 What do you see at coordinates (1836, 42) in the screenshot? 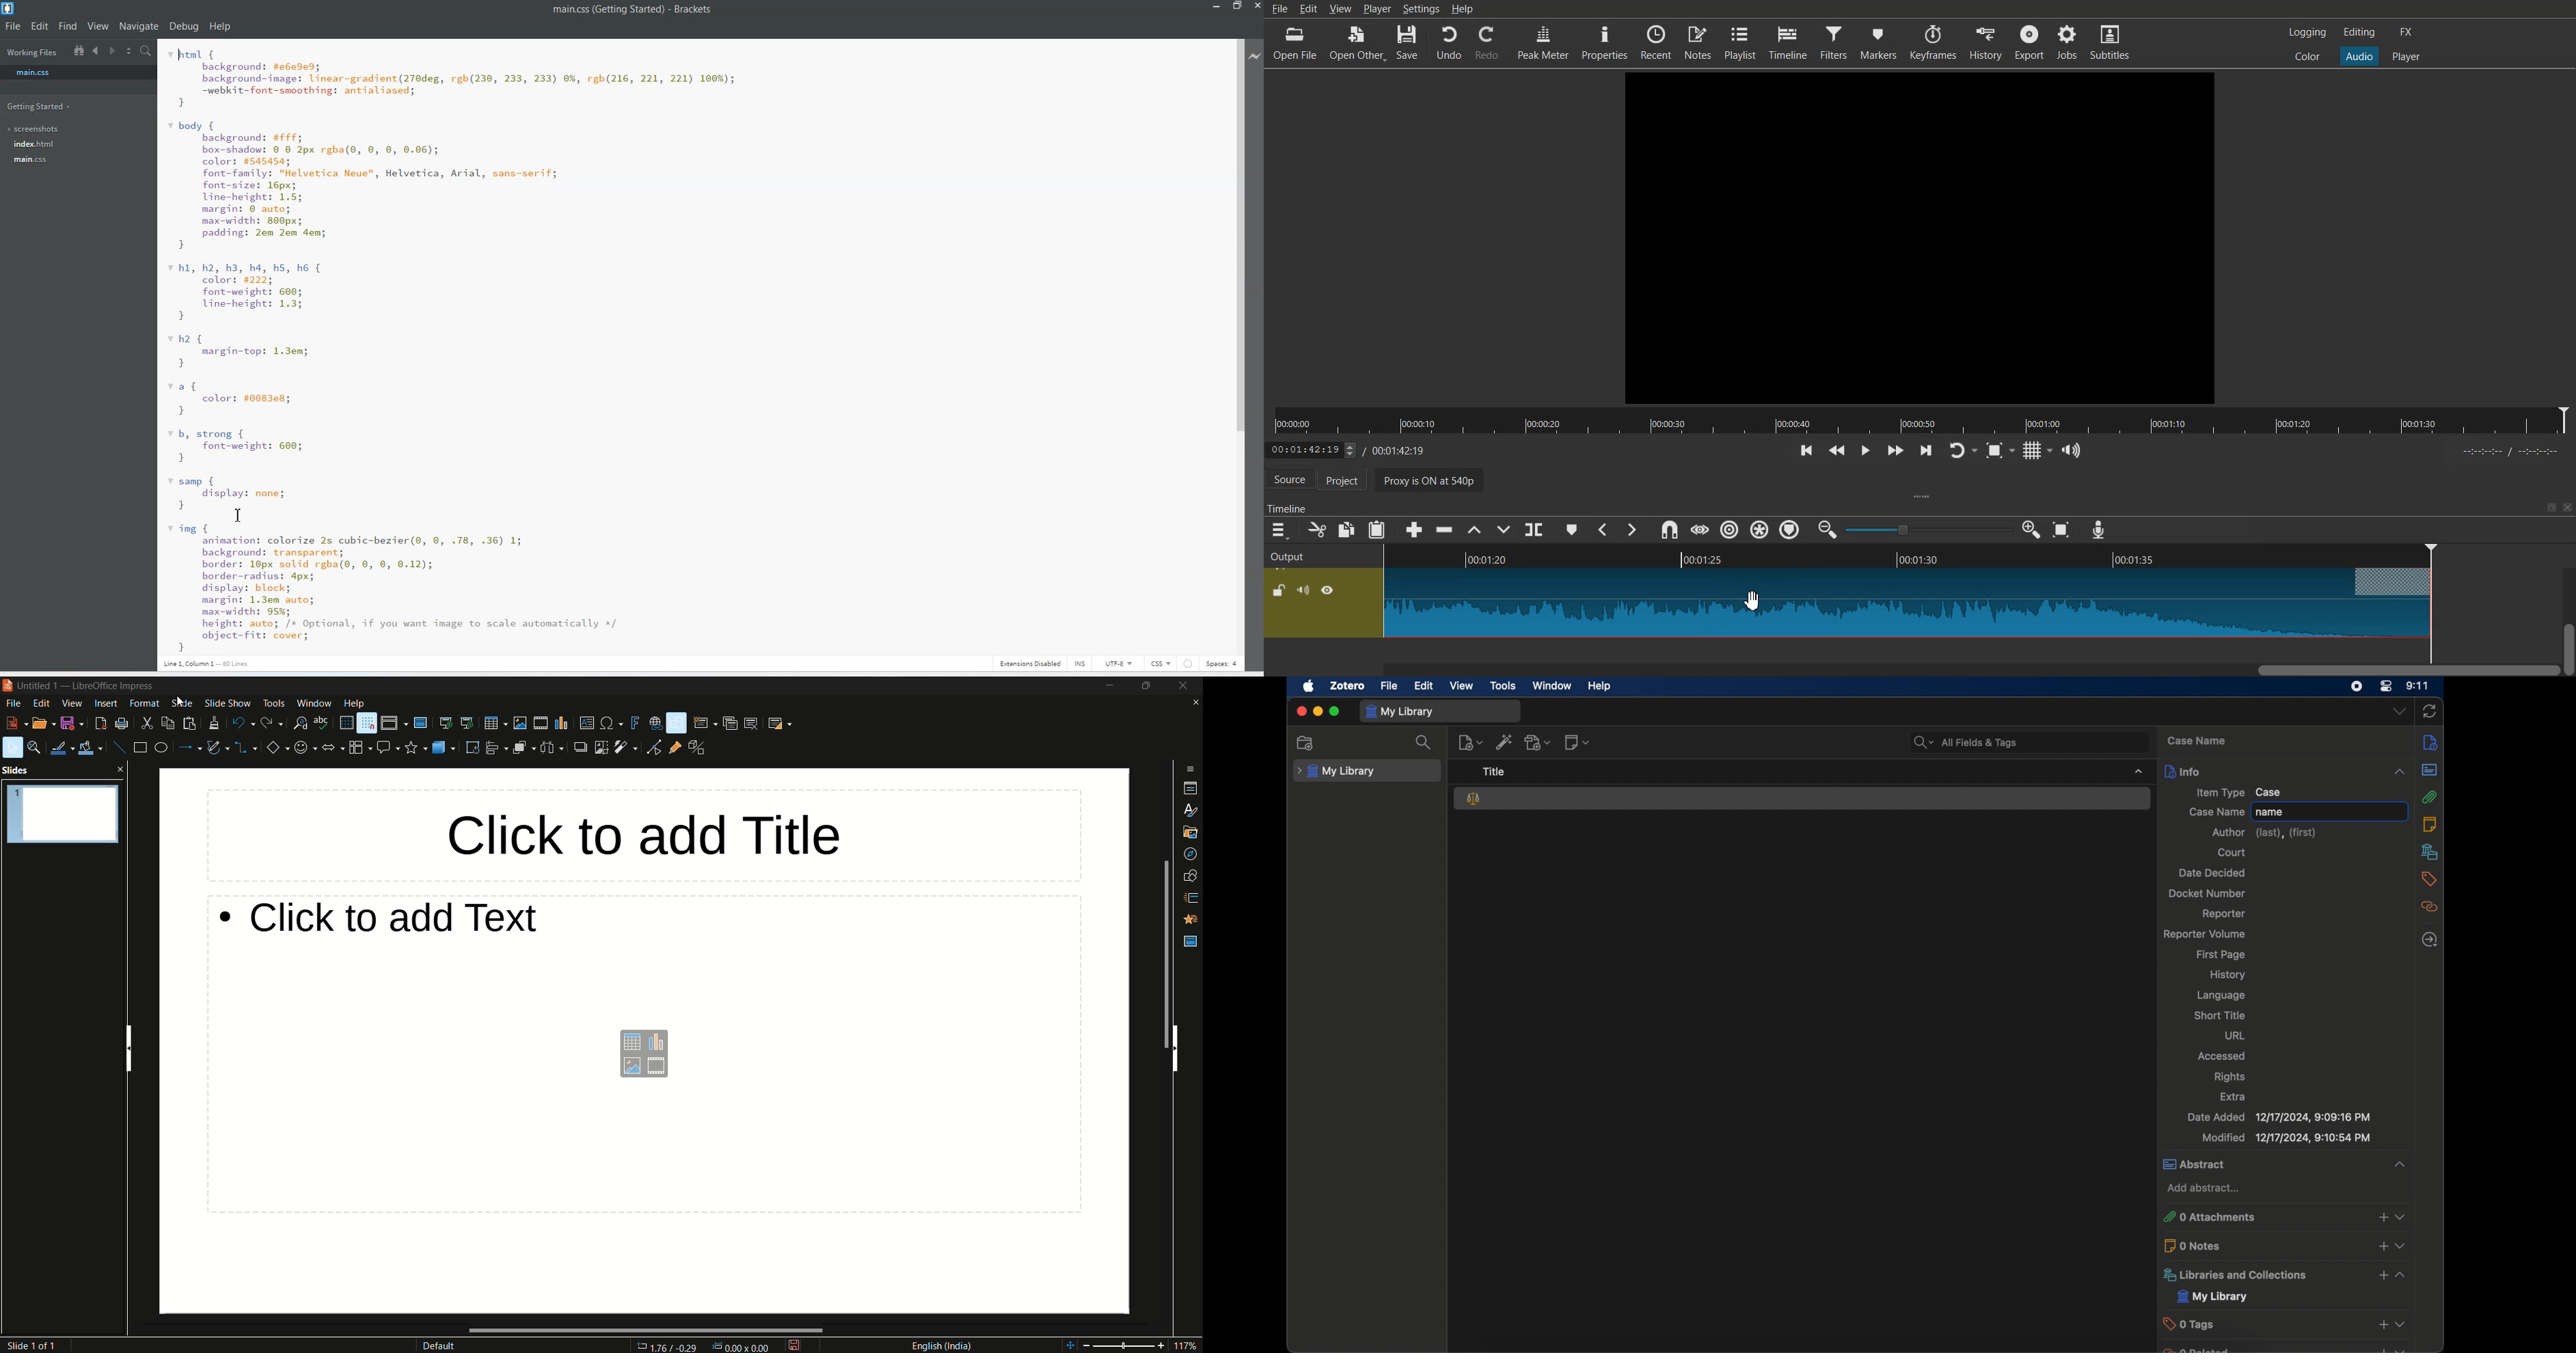
I see `Filters` at bounding box center [1836, 42].